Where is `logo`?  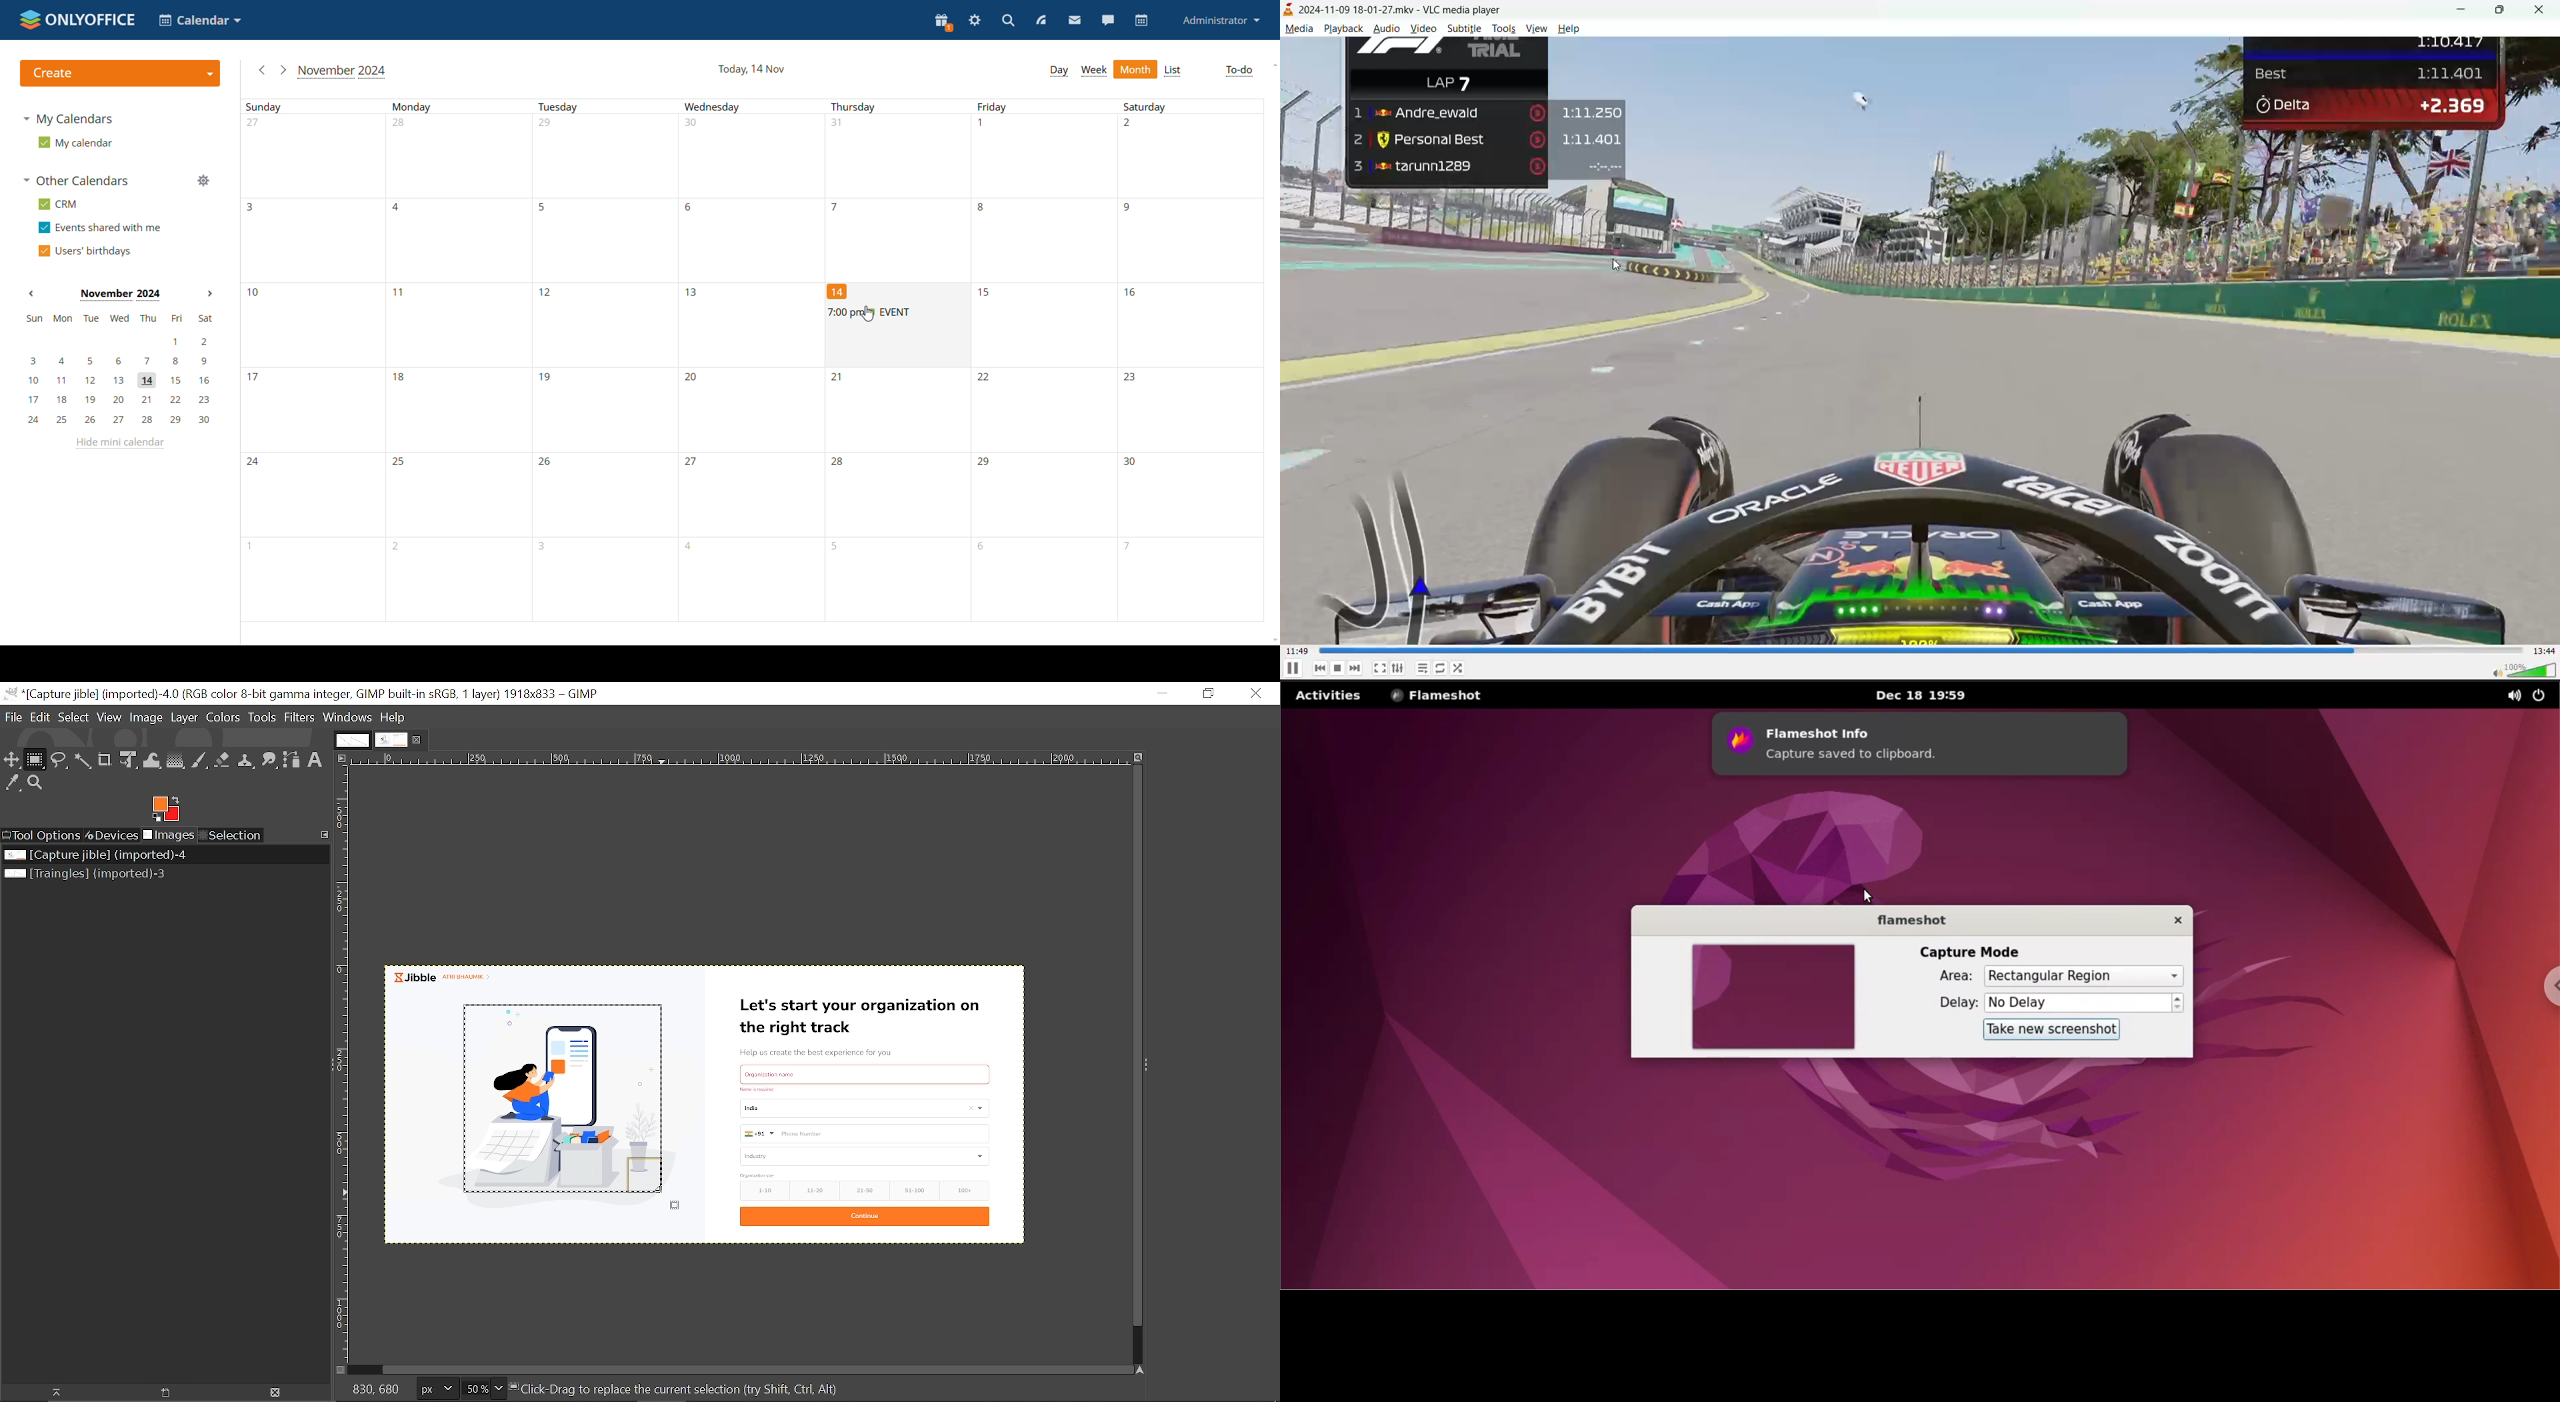
logo is located at coordinates (77, 20).